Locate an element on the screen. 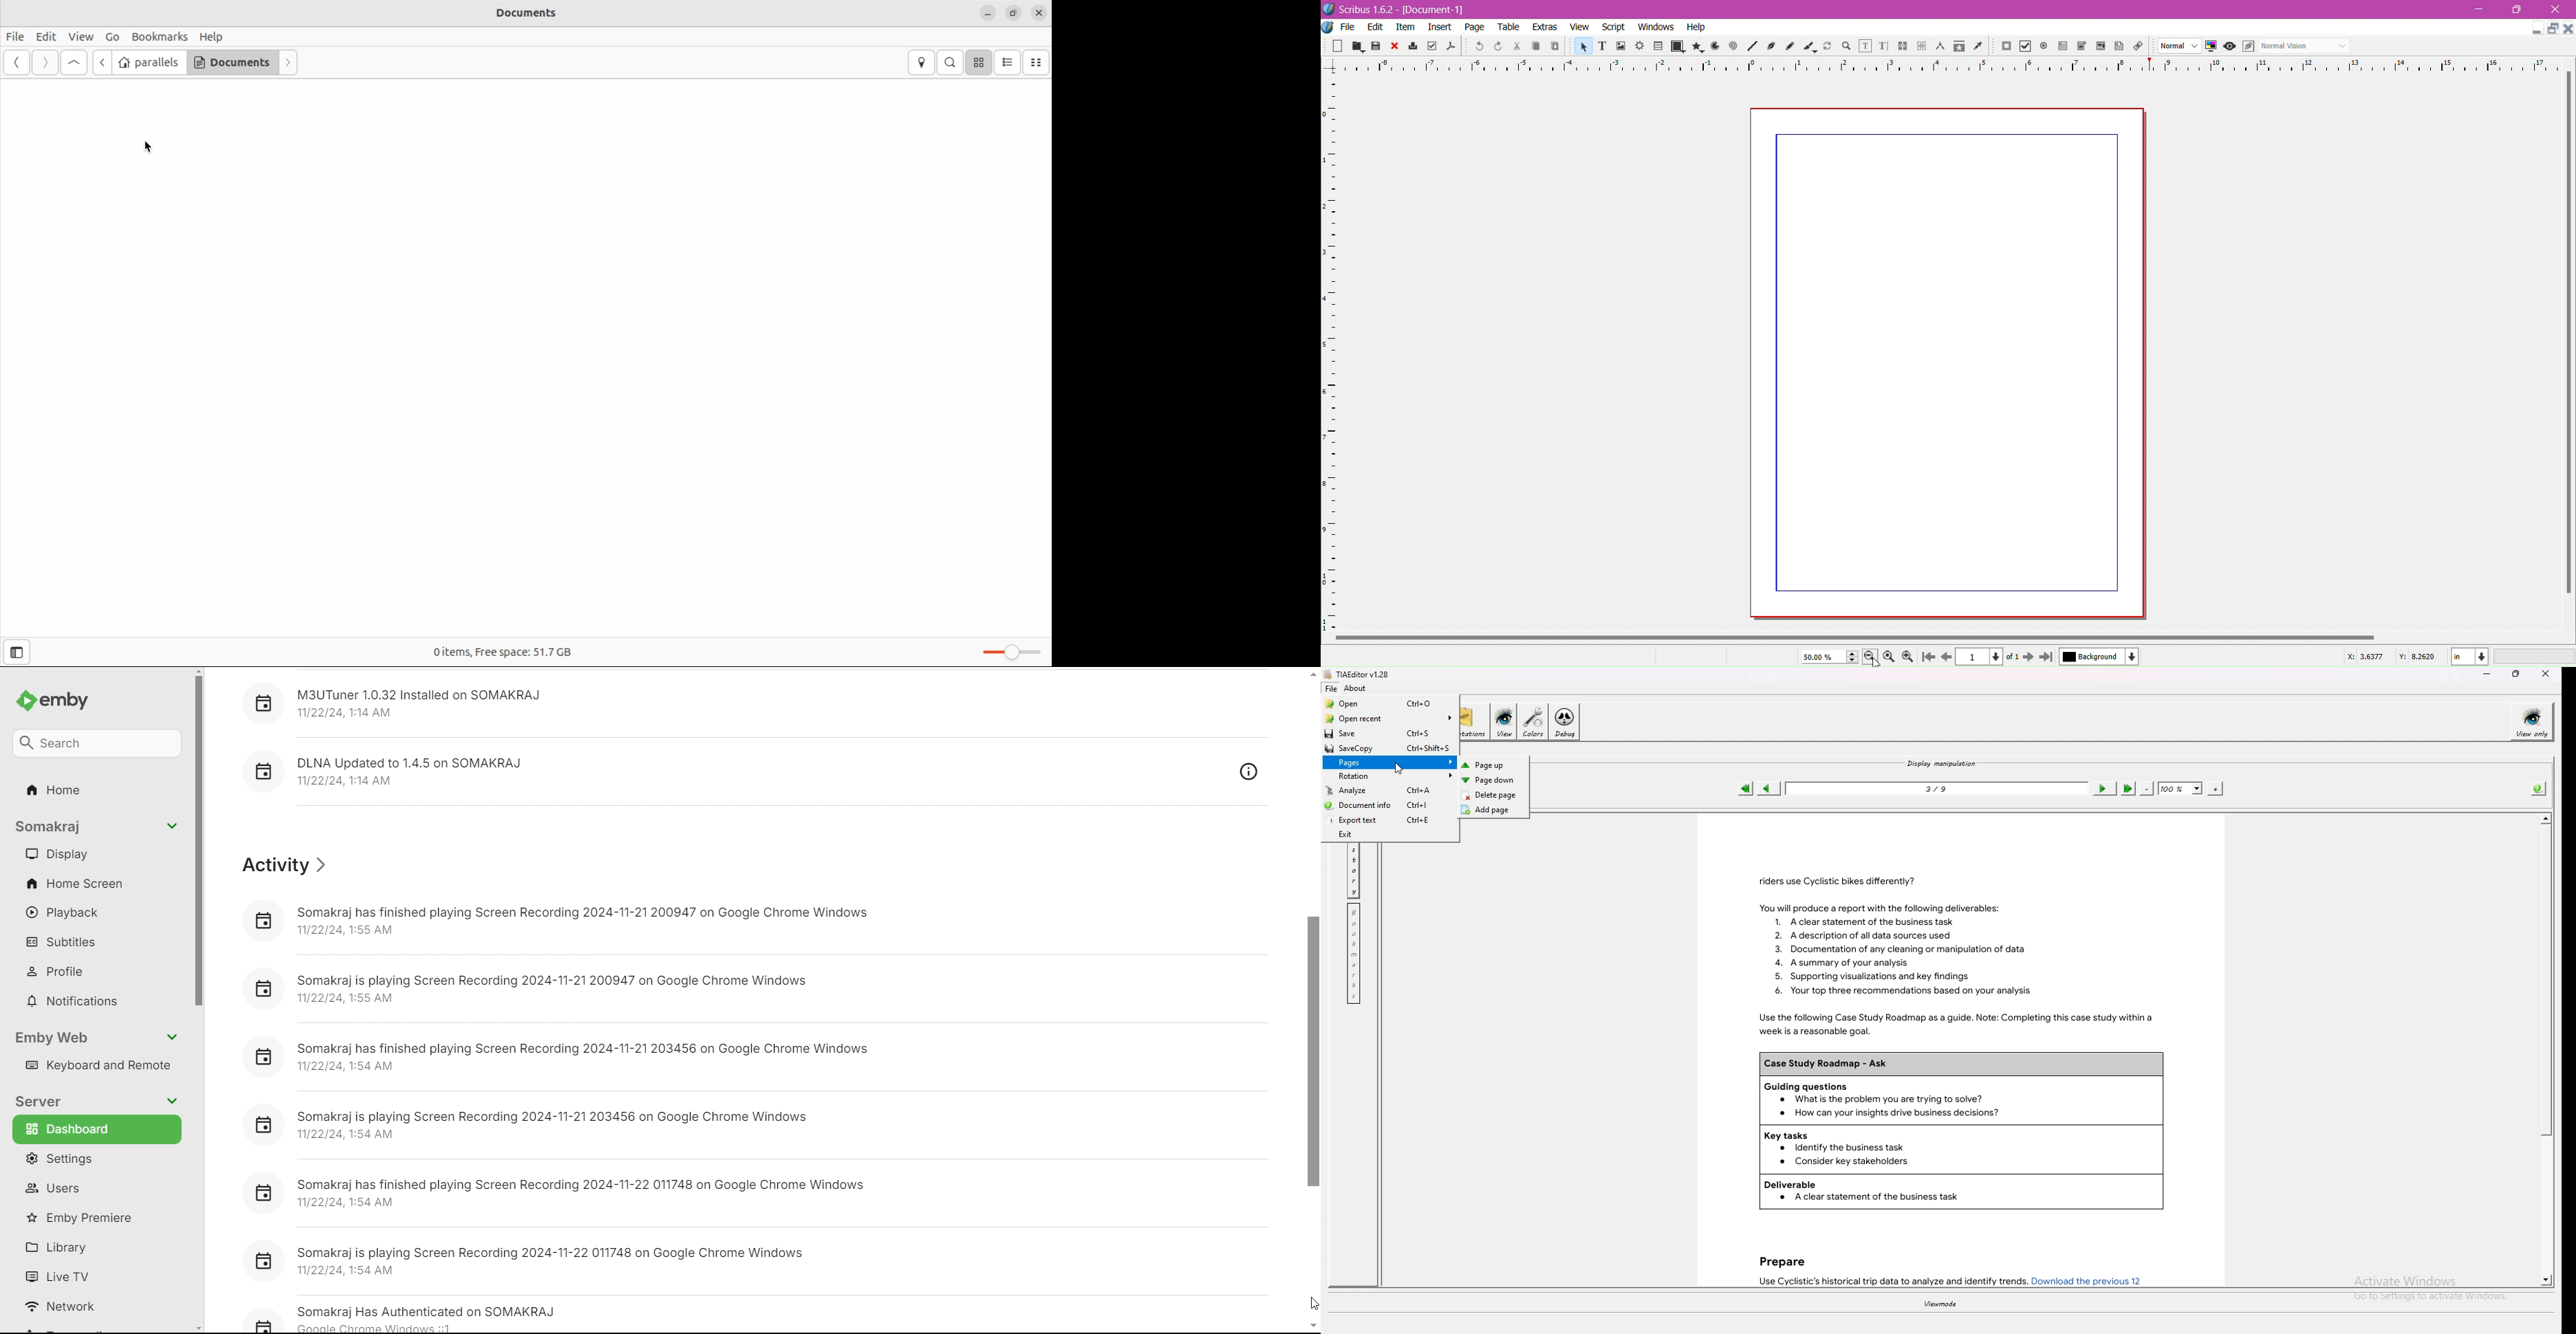 The width and height of the screenshot is (2576, 1344). Vertical Ruler is located at coordinates (1334, 349).